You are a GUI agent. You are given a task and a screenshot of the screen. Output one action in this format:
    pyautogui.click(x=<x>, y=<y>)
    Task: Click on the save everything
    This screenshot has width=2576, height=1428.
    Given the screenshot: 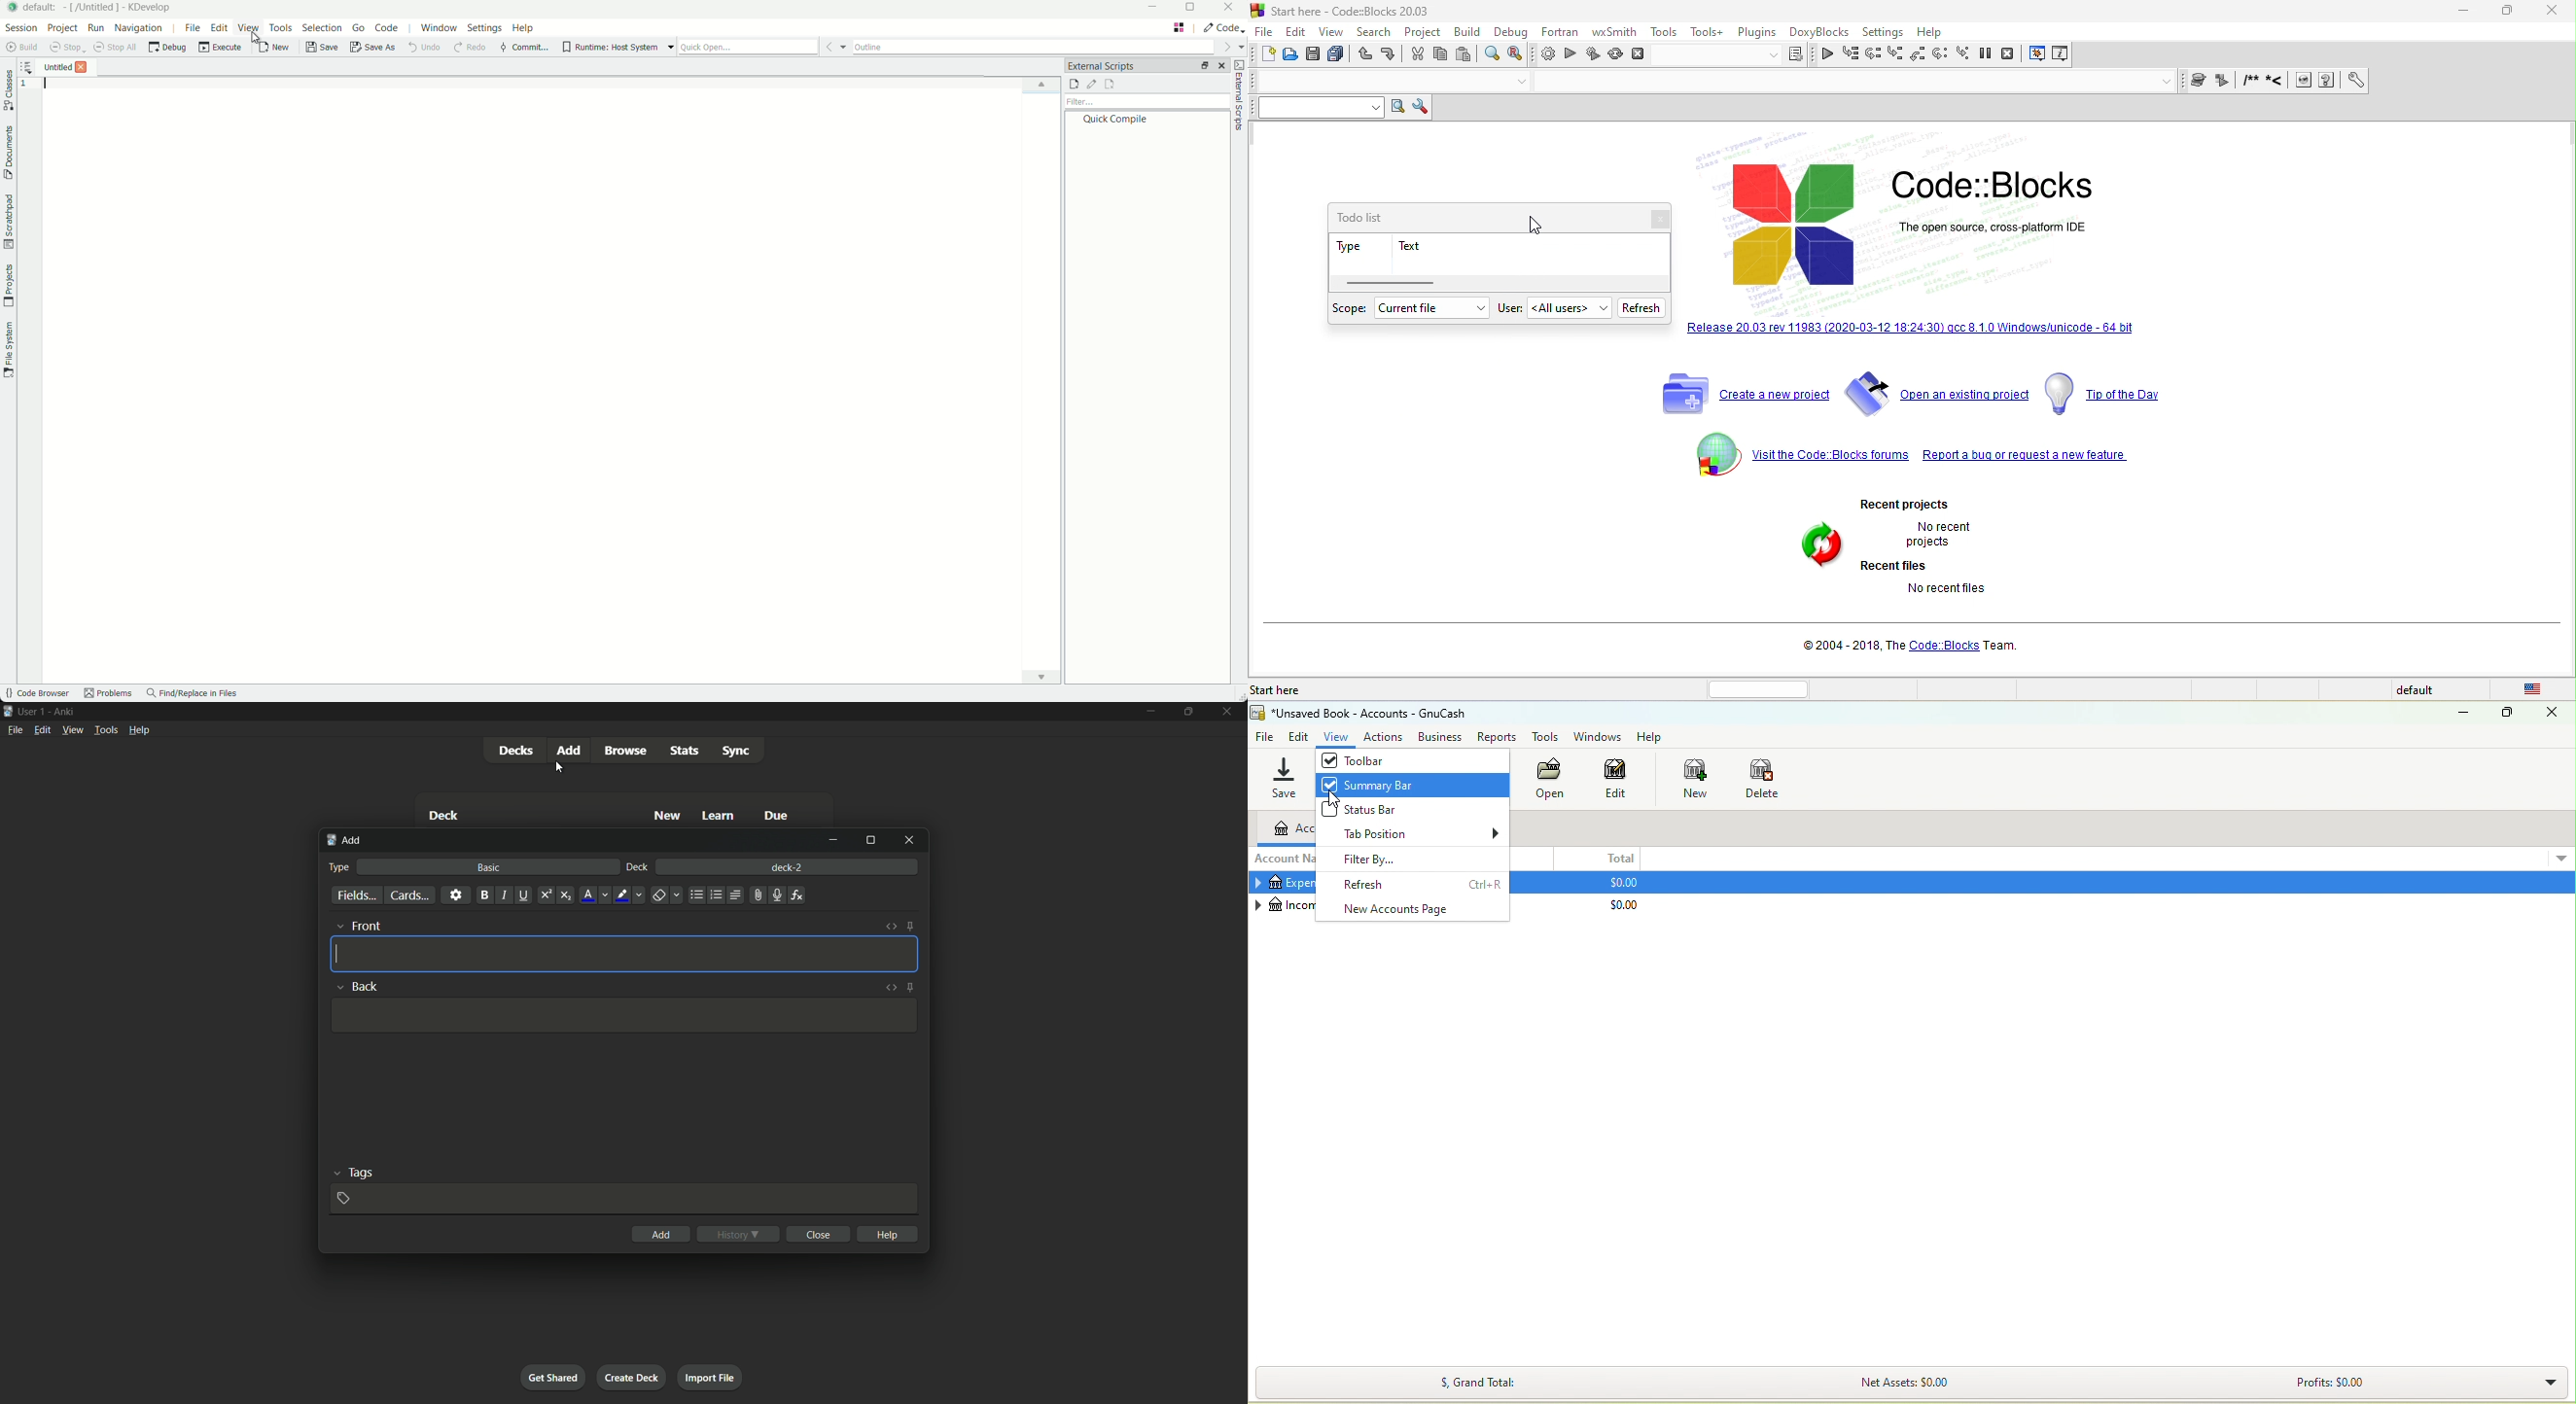 What is the action you would take?
    pyautogui.click(x=1338, y=54)
    